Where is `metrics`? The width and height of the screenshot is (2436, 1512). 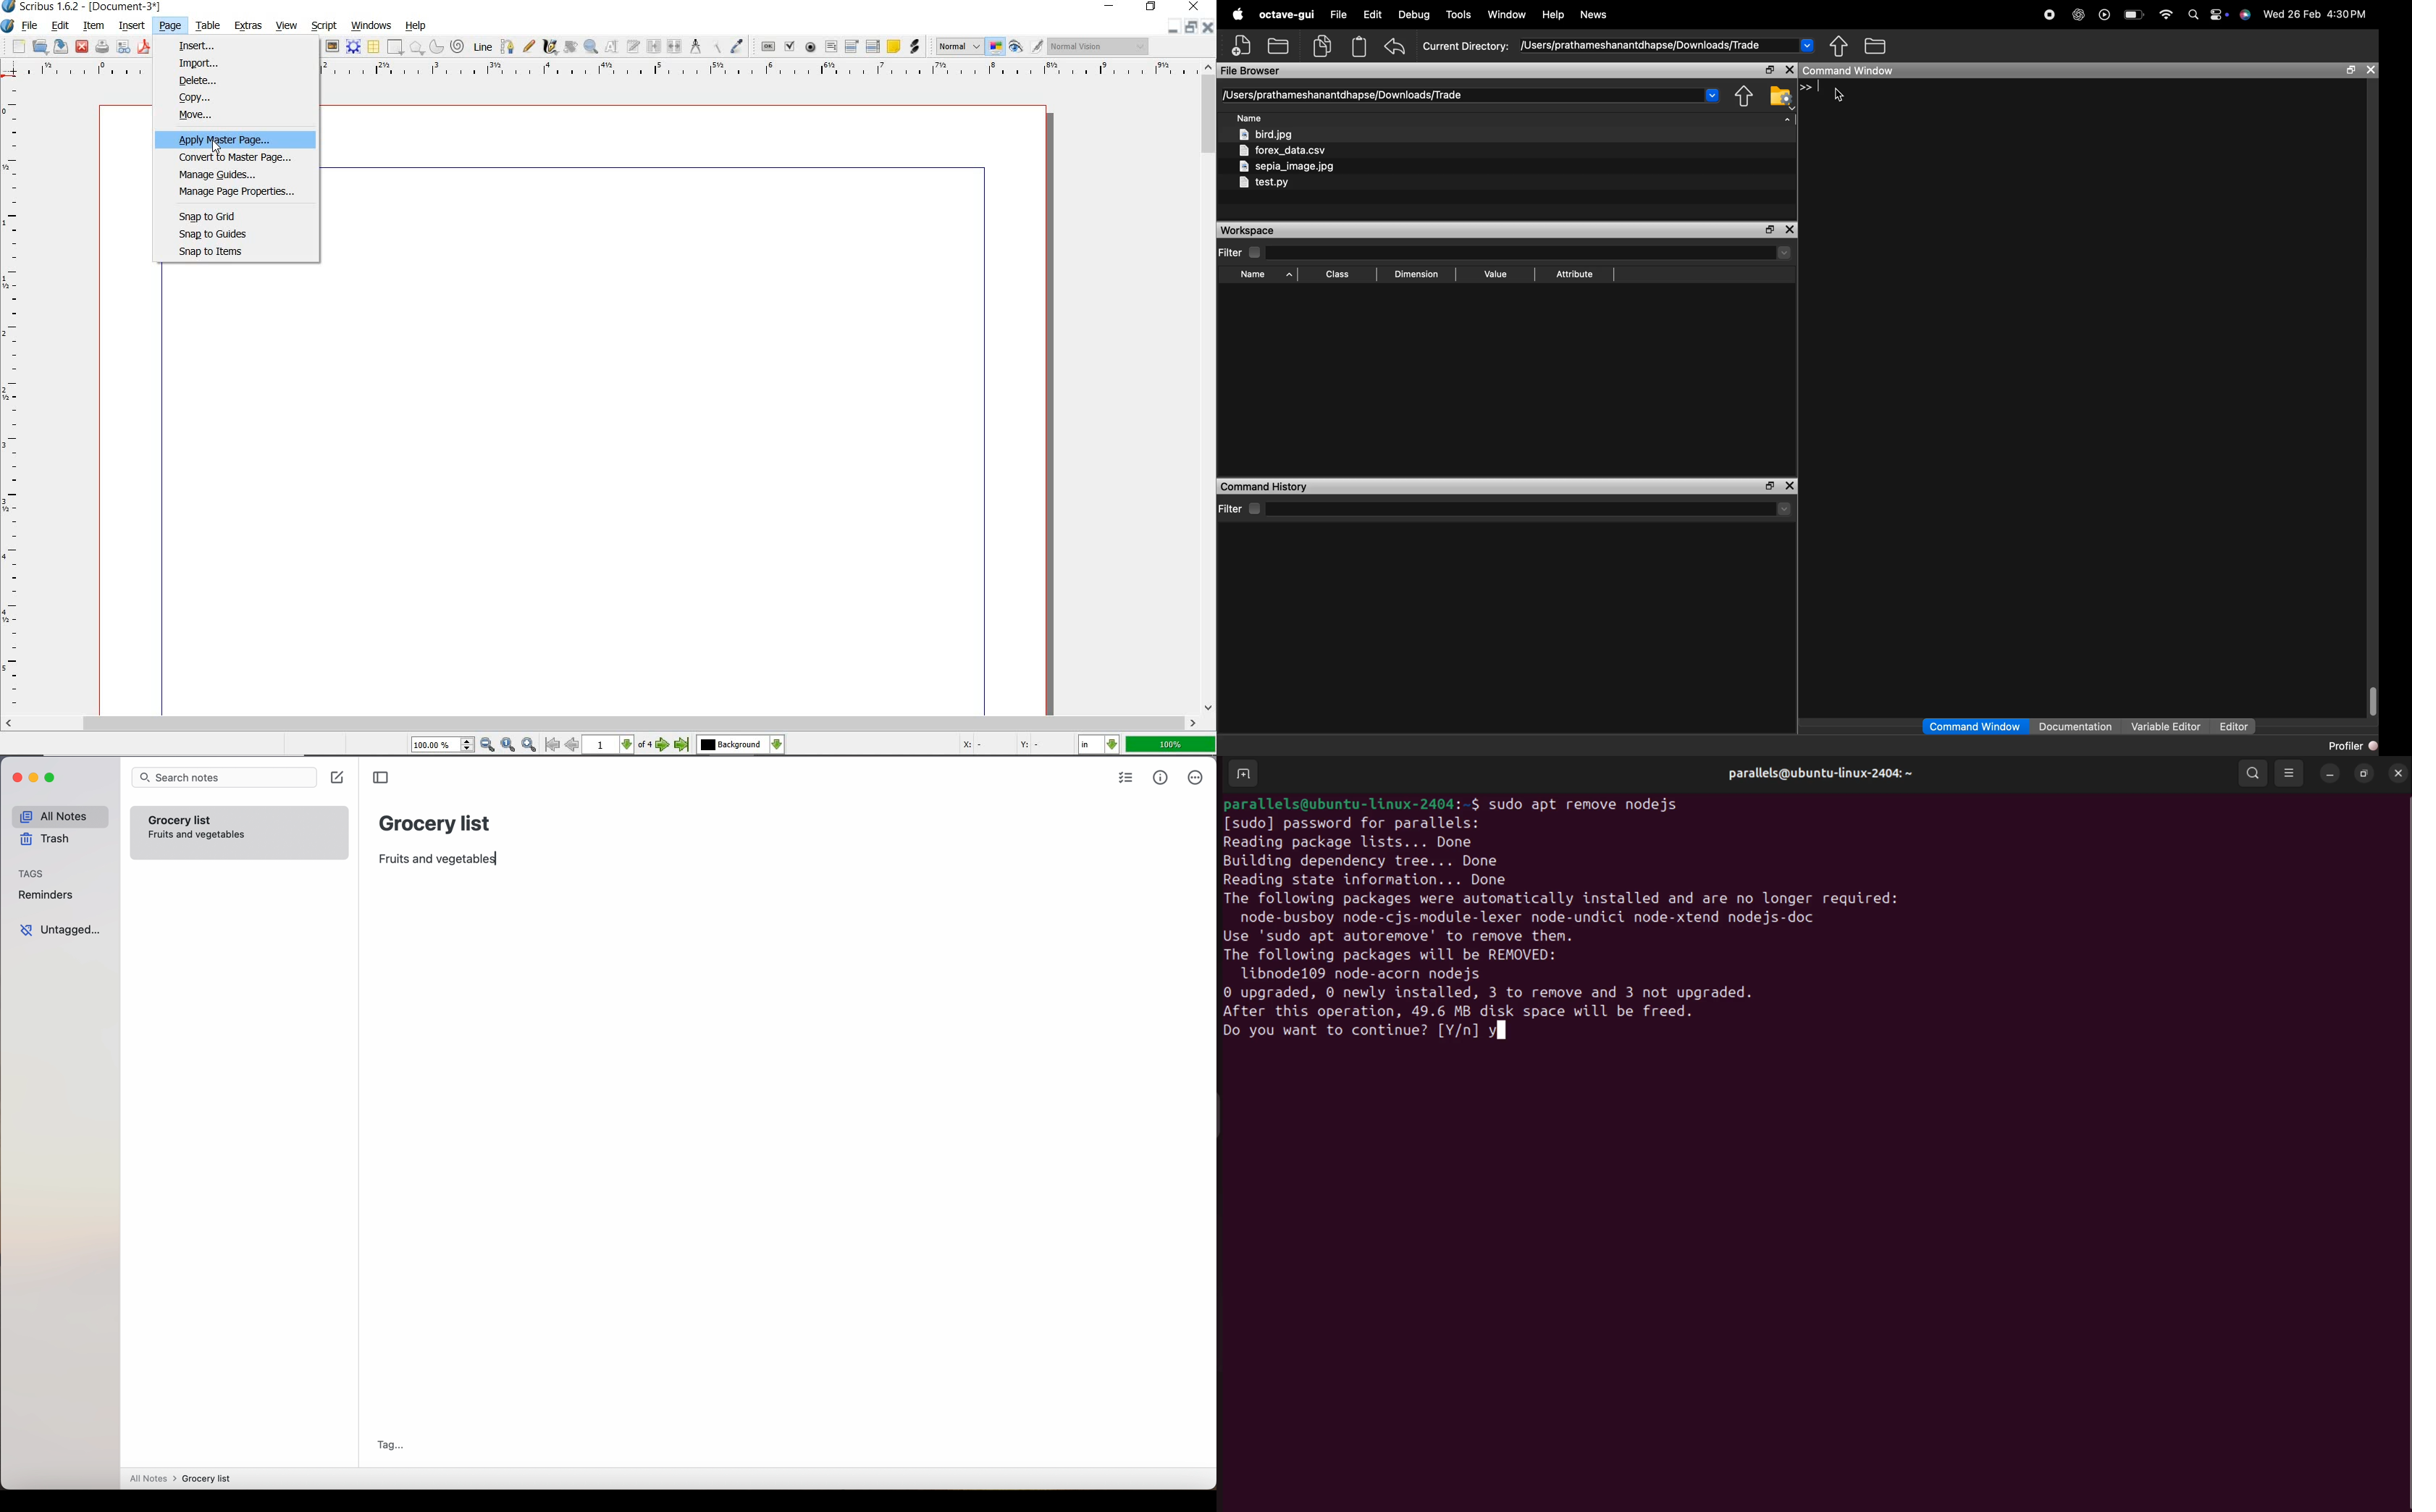
metrics is located at coordinates (1160, 778).